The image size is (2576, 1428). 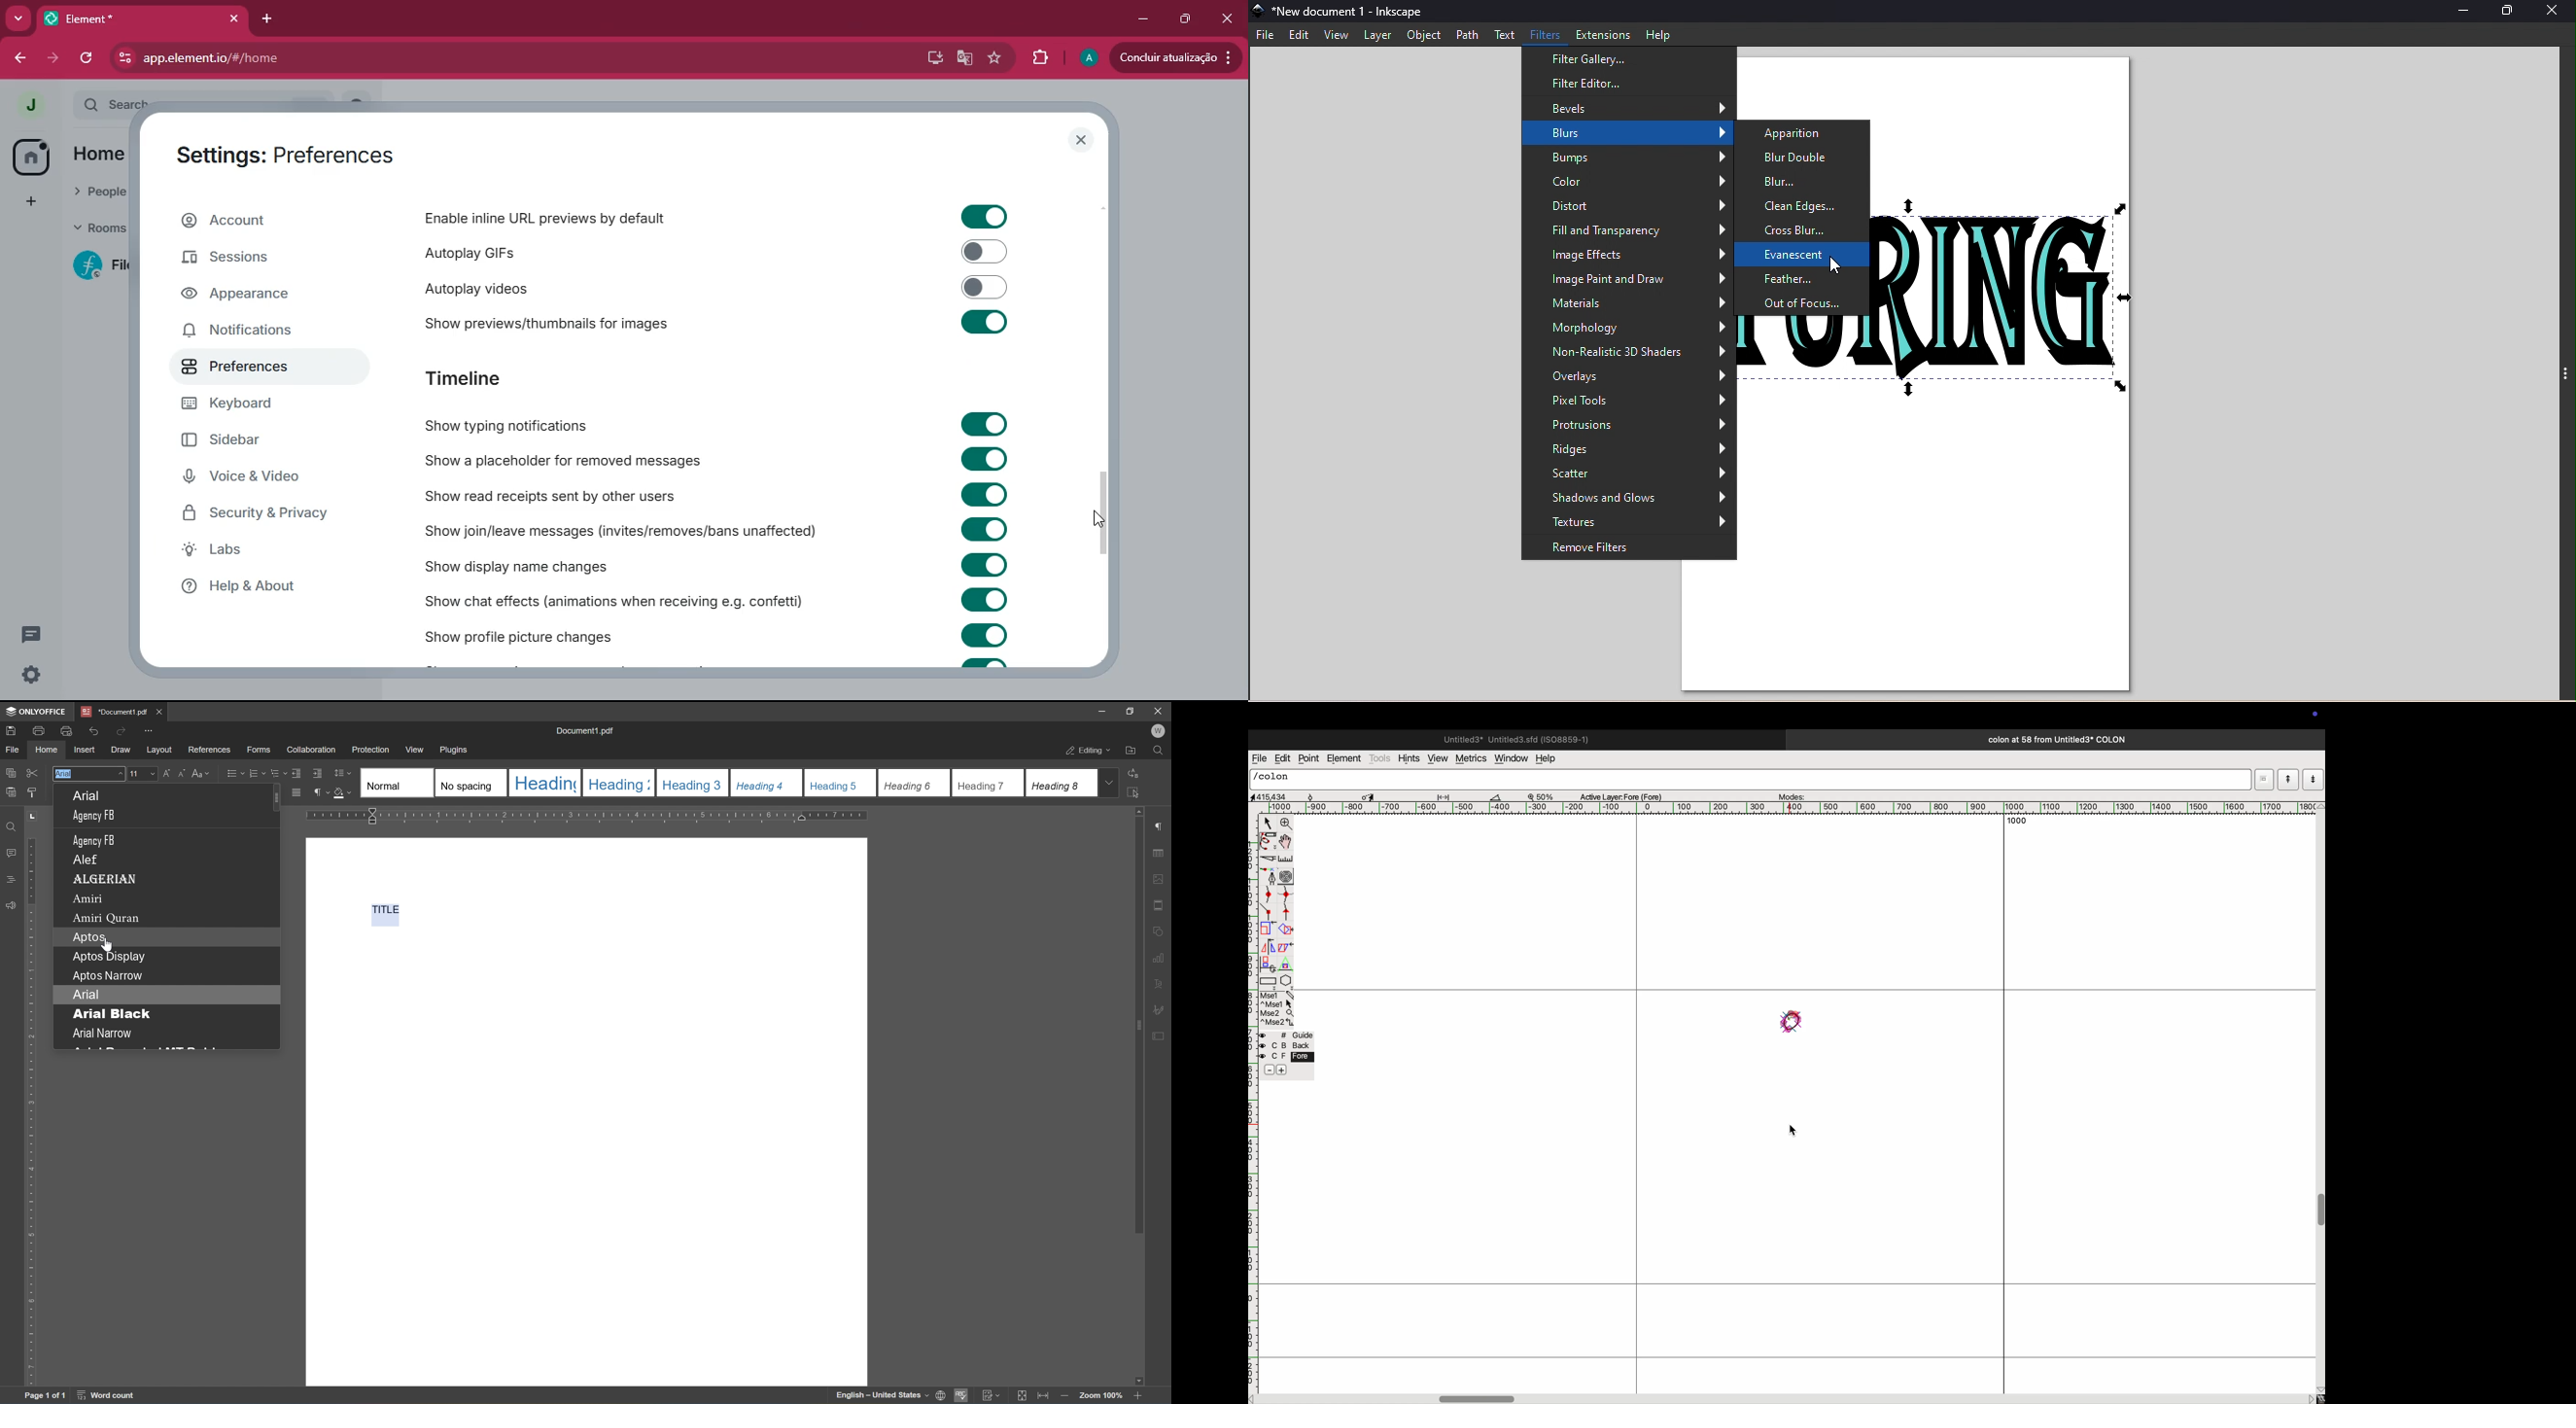 What do you see at coordinates (159, 712) in the screenshot?
I see `close` at bounding box center [159, 712].